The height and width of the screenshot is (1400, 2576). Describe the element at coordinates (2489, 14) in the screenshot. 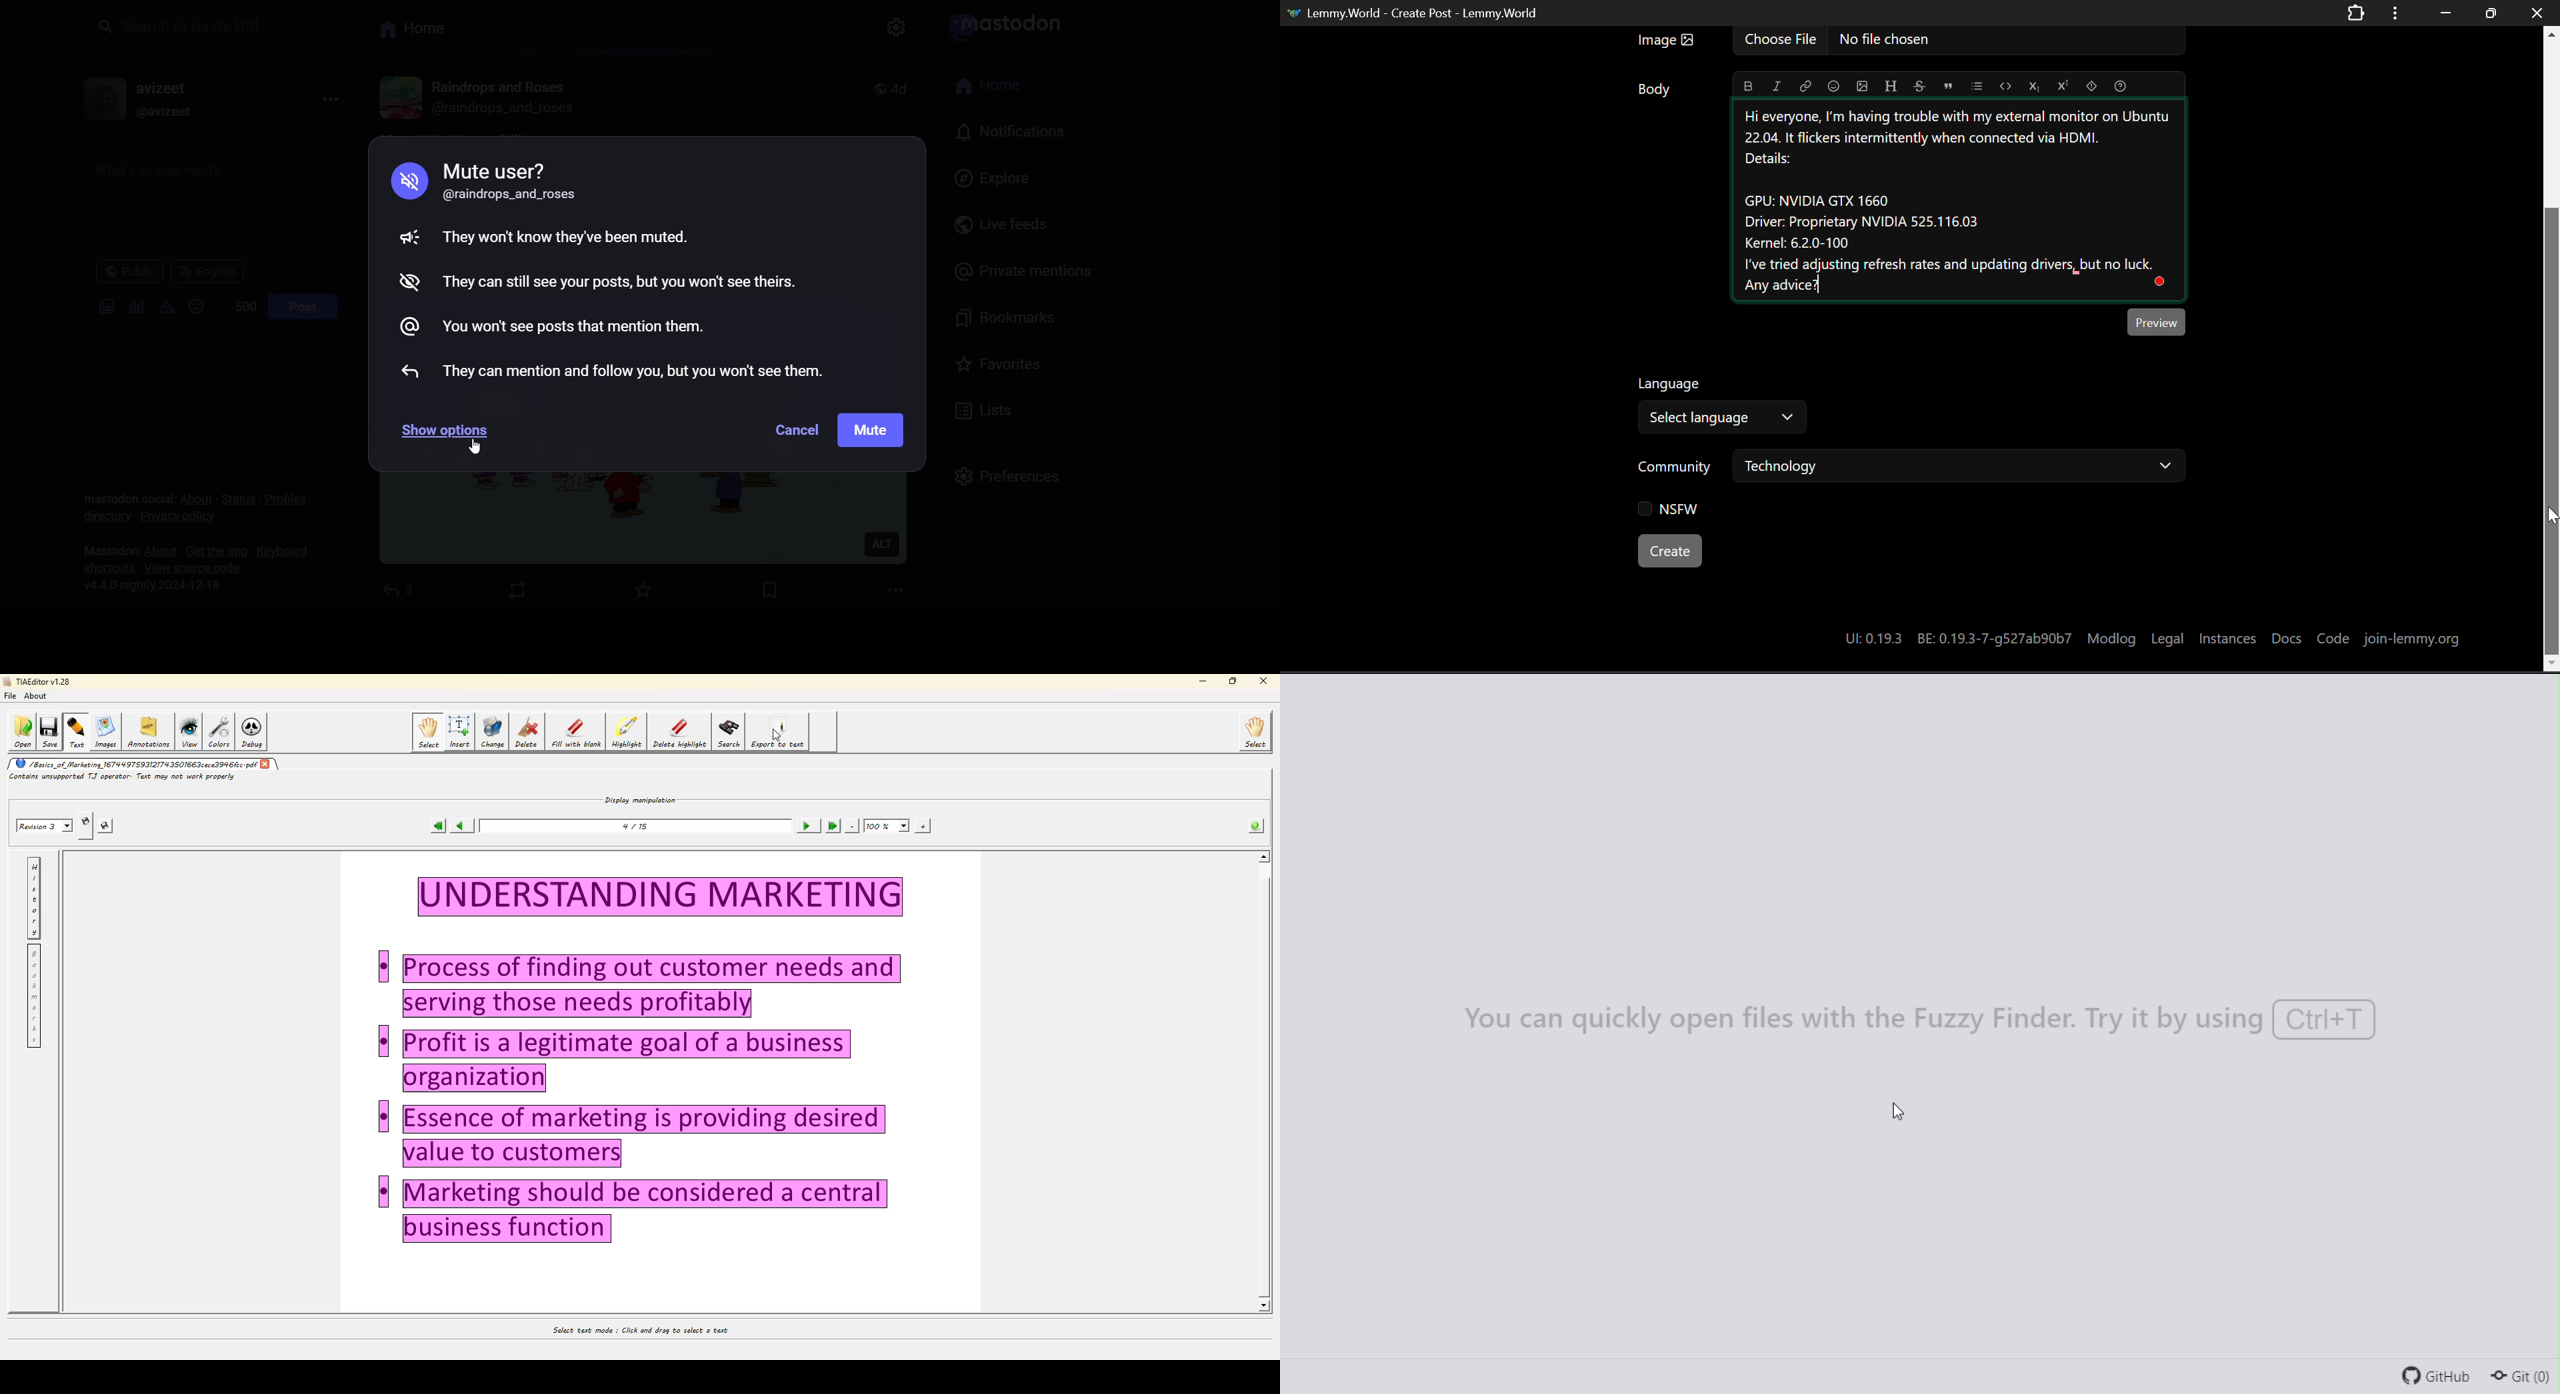

I see `Minimize Window` at that location.